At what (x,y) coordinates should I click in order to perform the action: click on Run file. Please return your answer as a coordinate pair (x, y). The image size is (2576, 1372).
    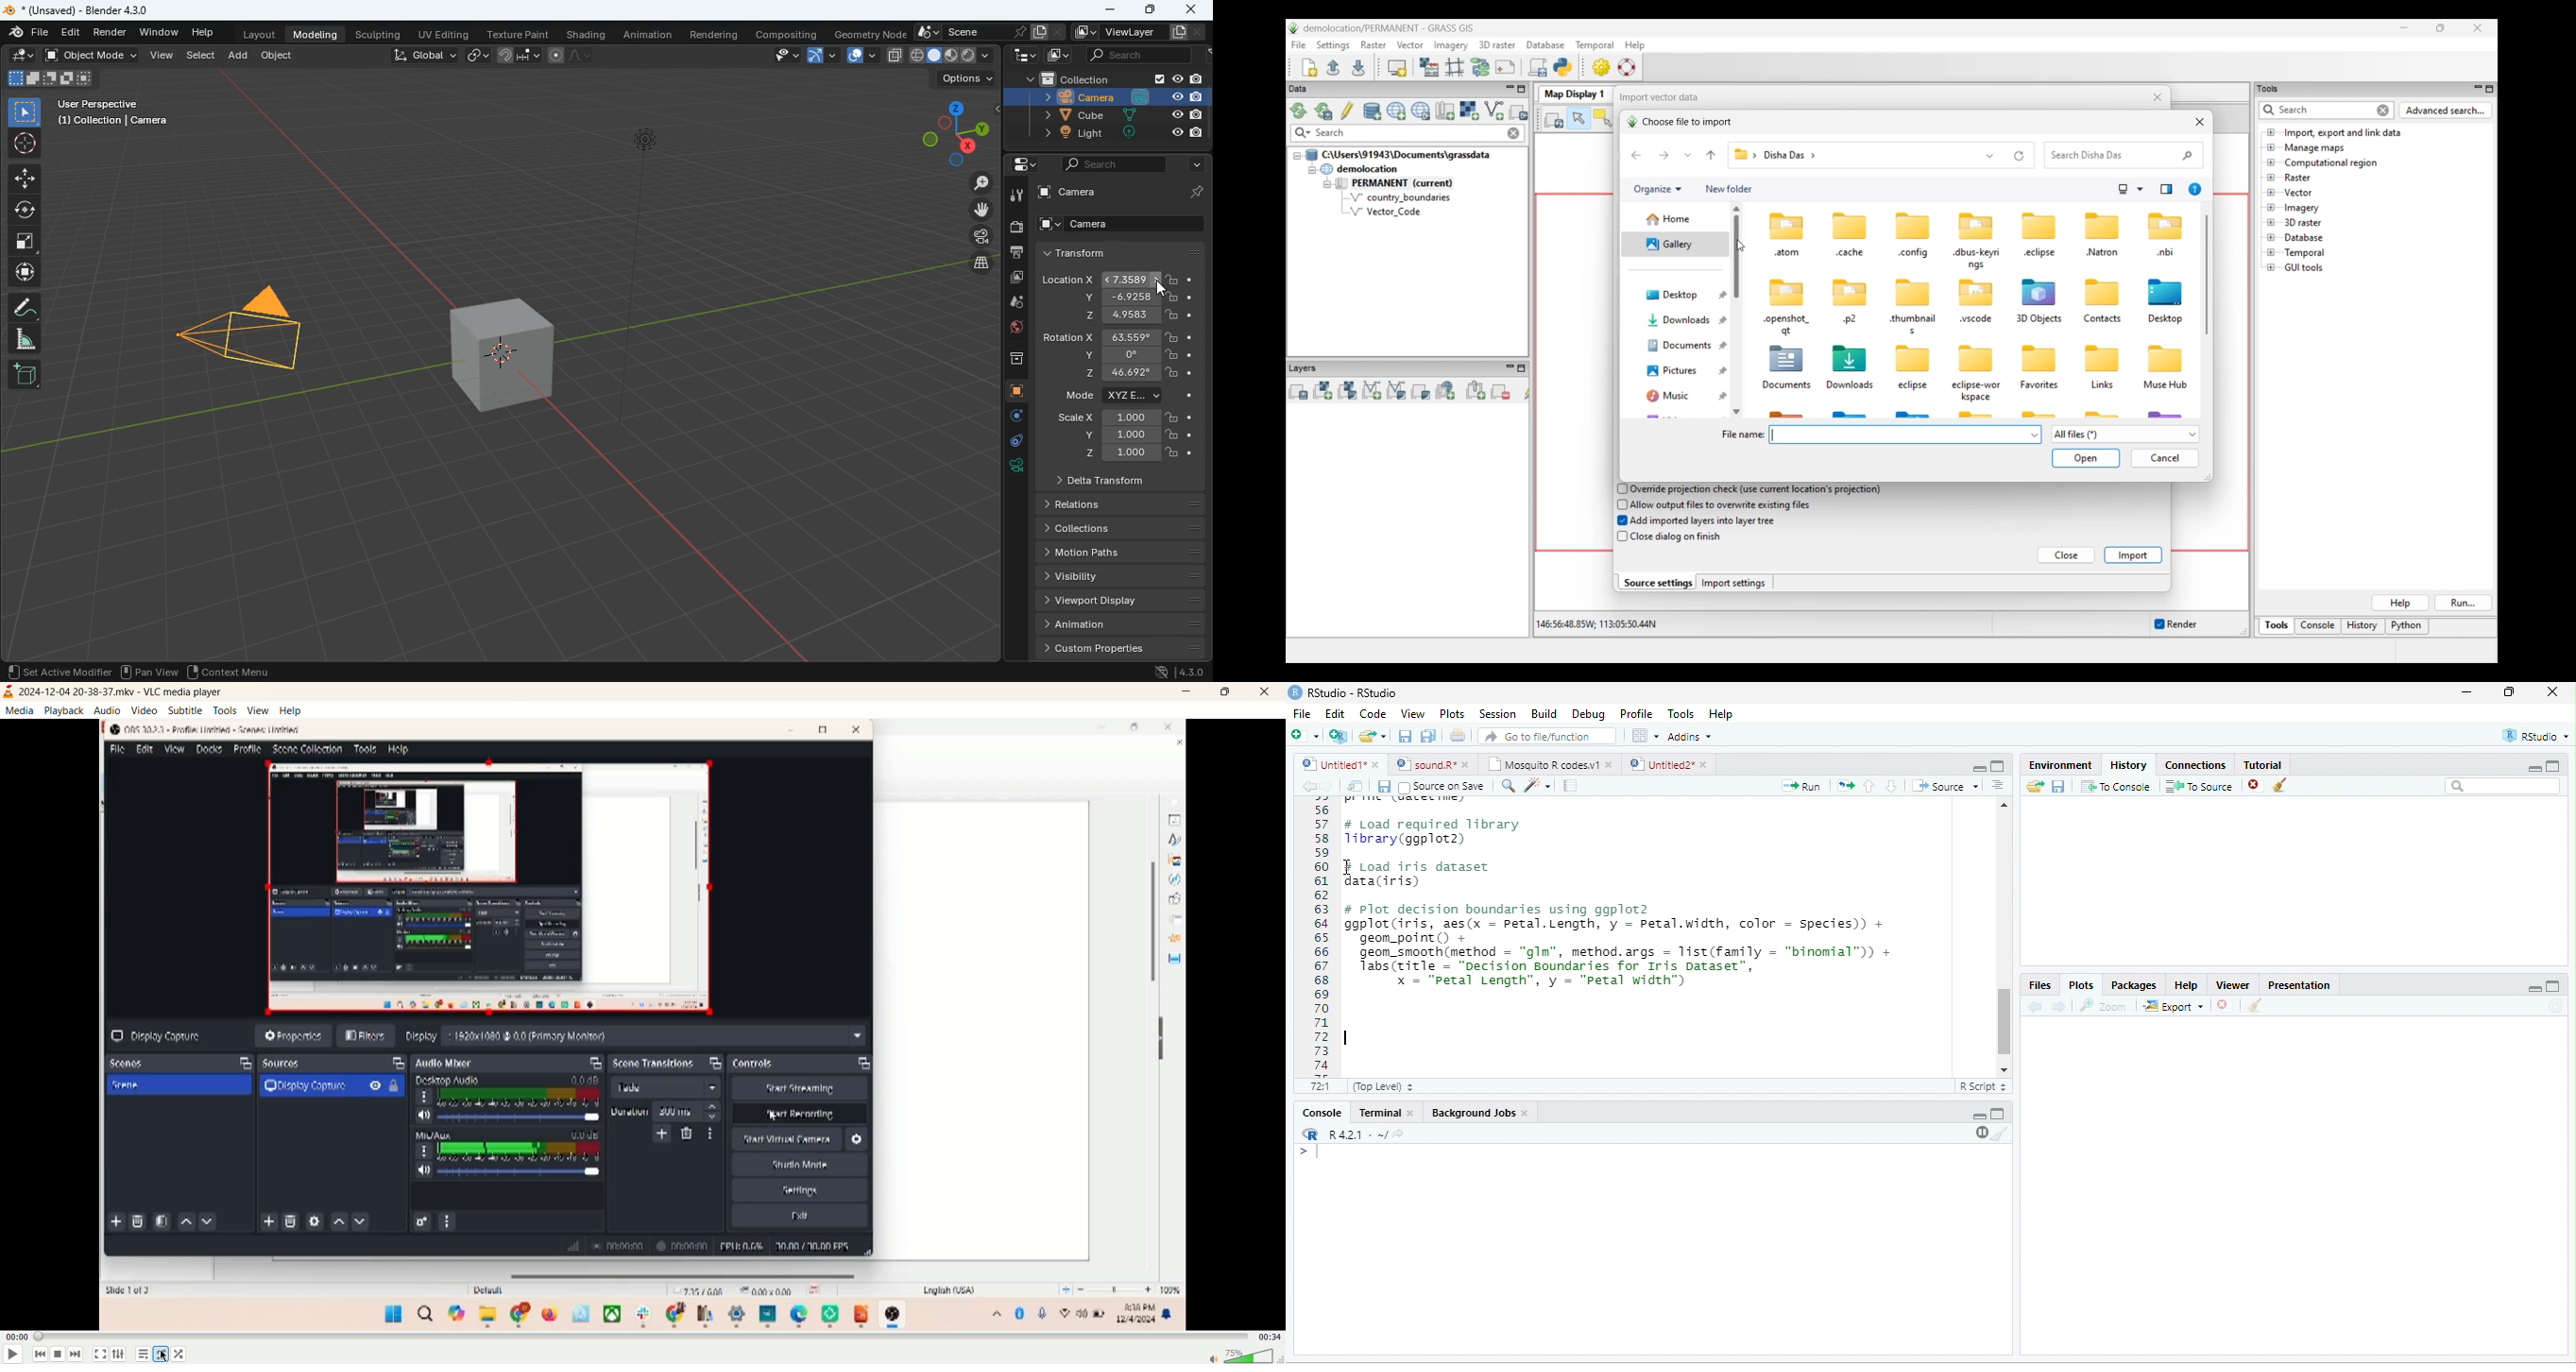
    Looking at the image, I should click on (1800, 786).